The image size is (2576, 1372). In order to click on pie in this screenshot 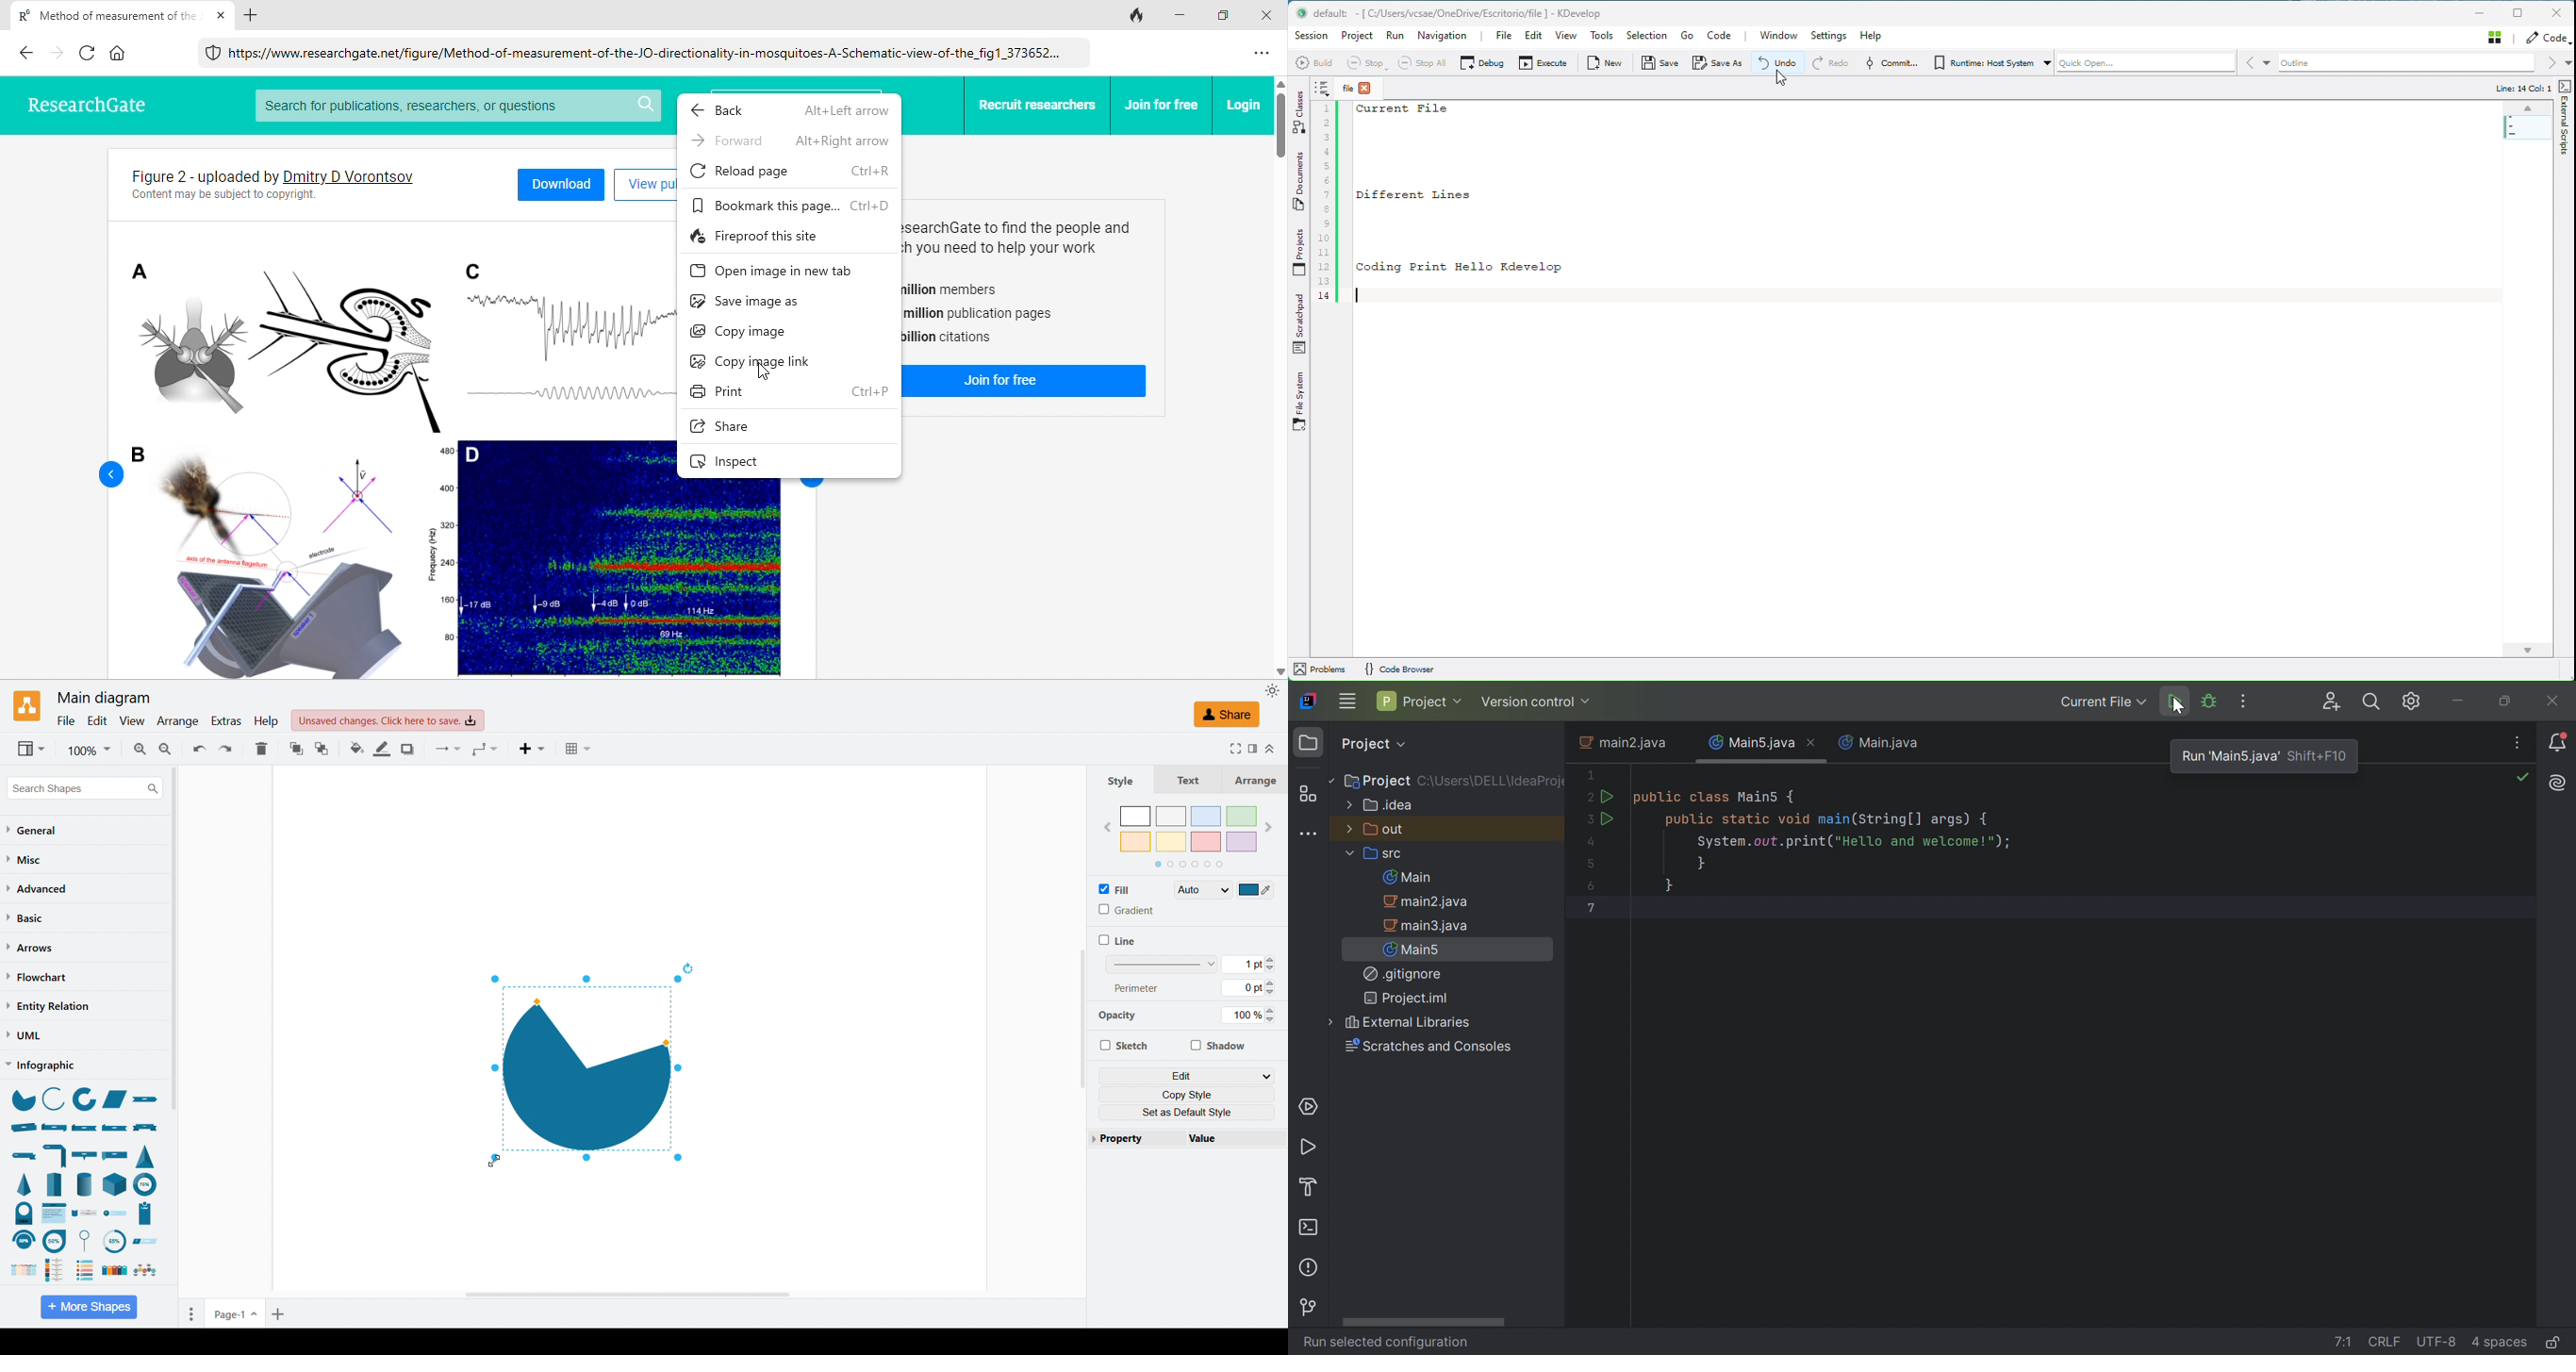, I will do `click(22, 1099)`.